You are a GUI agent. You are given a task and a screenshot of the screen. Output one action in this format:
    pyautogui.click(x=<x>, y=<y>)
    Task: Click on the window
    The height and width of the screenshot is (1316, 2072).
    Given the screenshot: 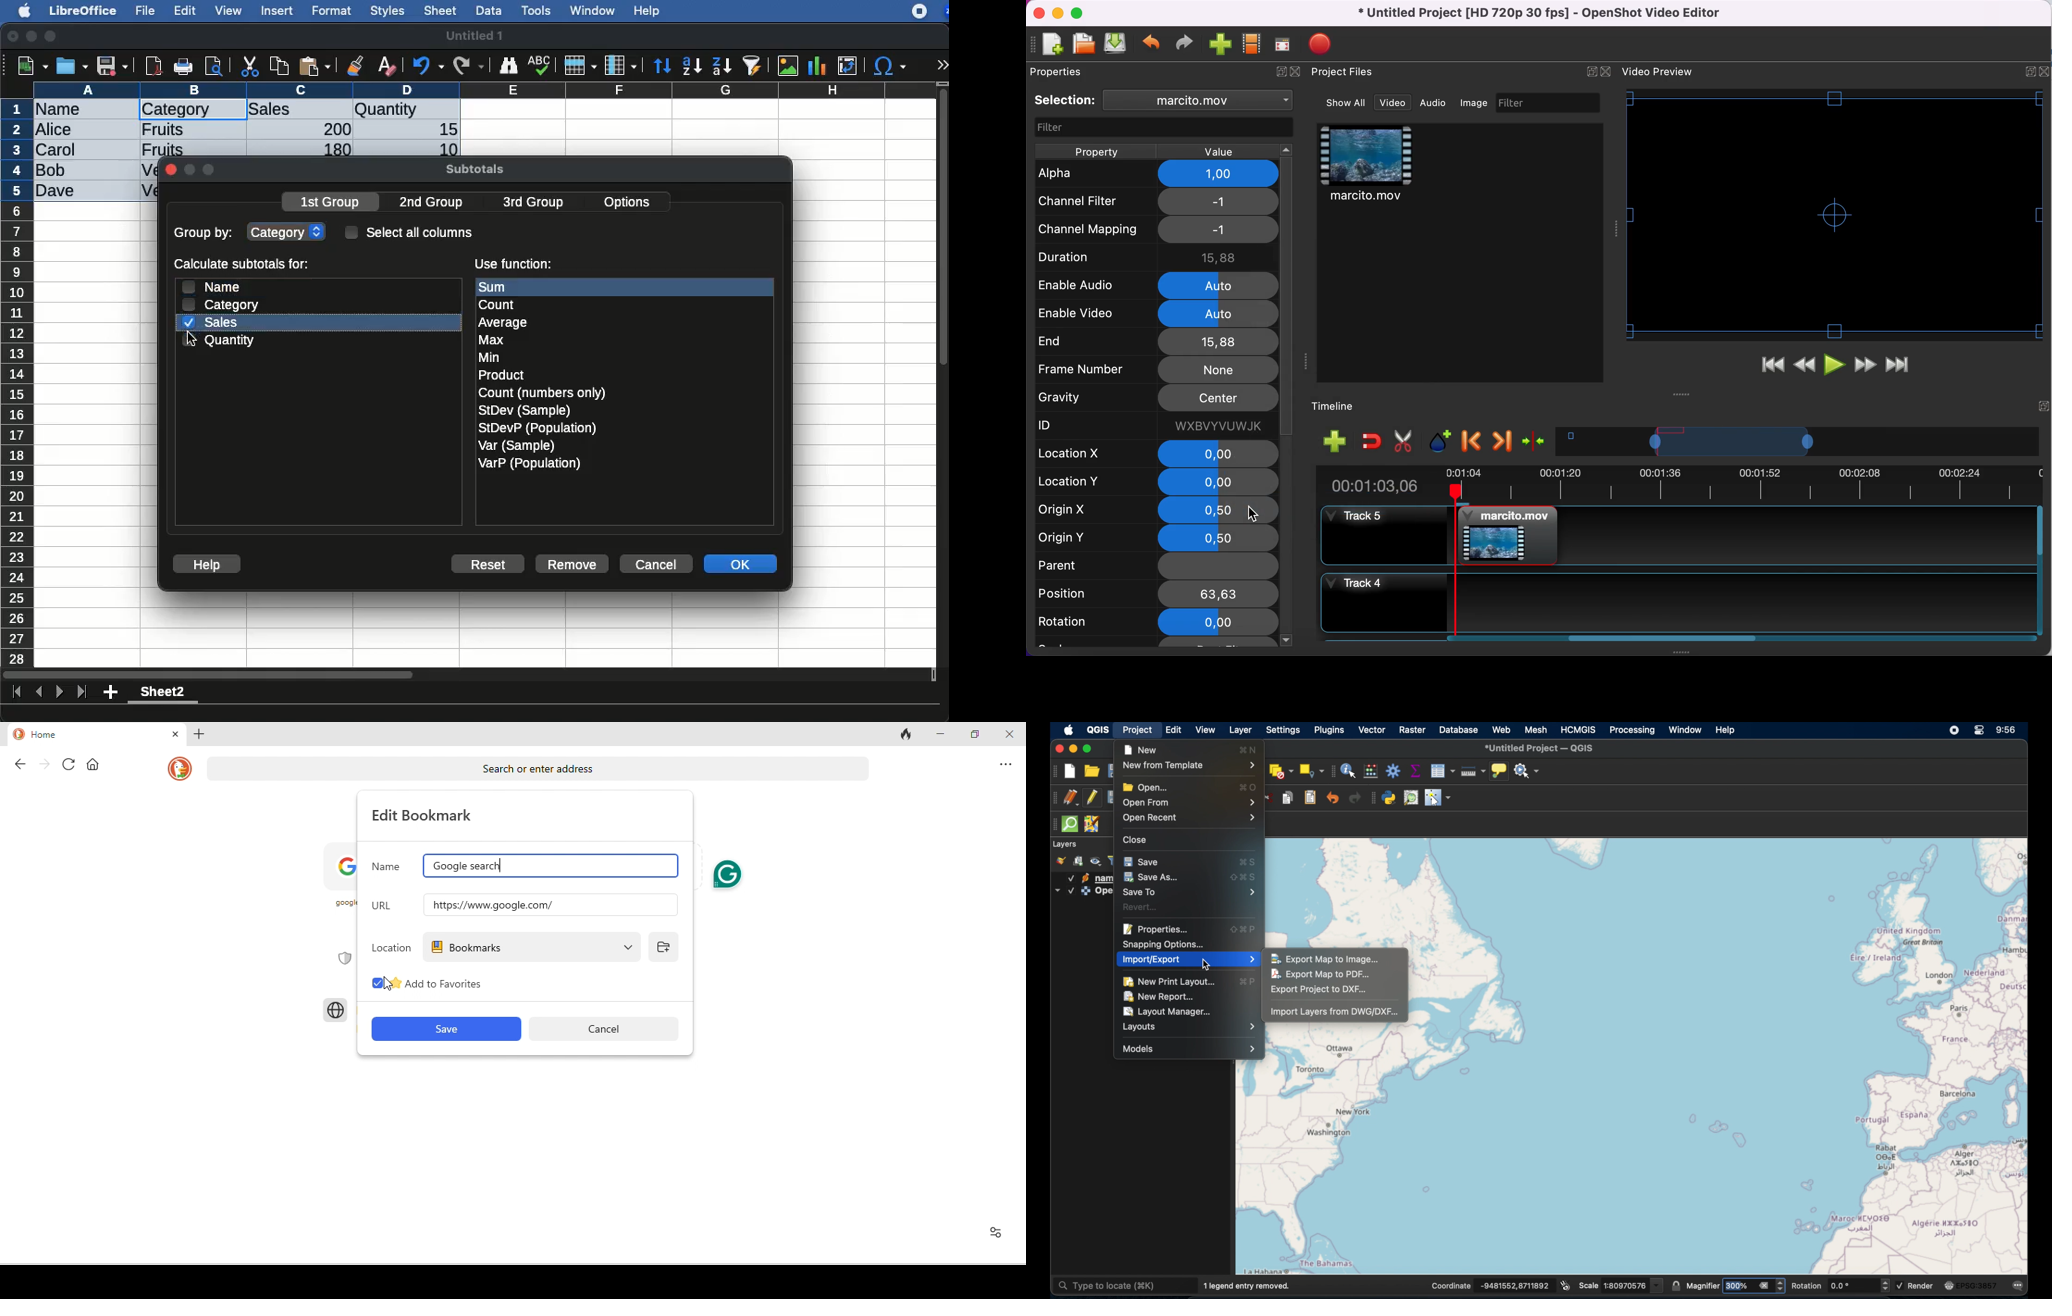 What is the action you would take?
    pyautogui.click(x=1684, y=729)
    